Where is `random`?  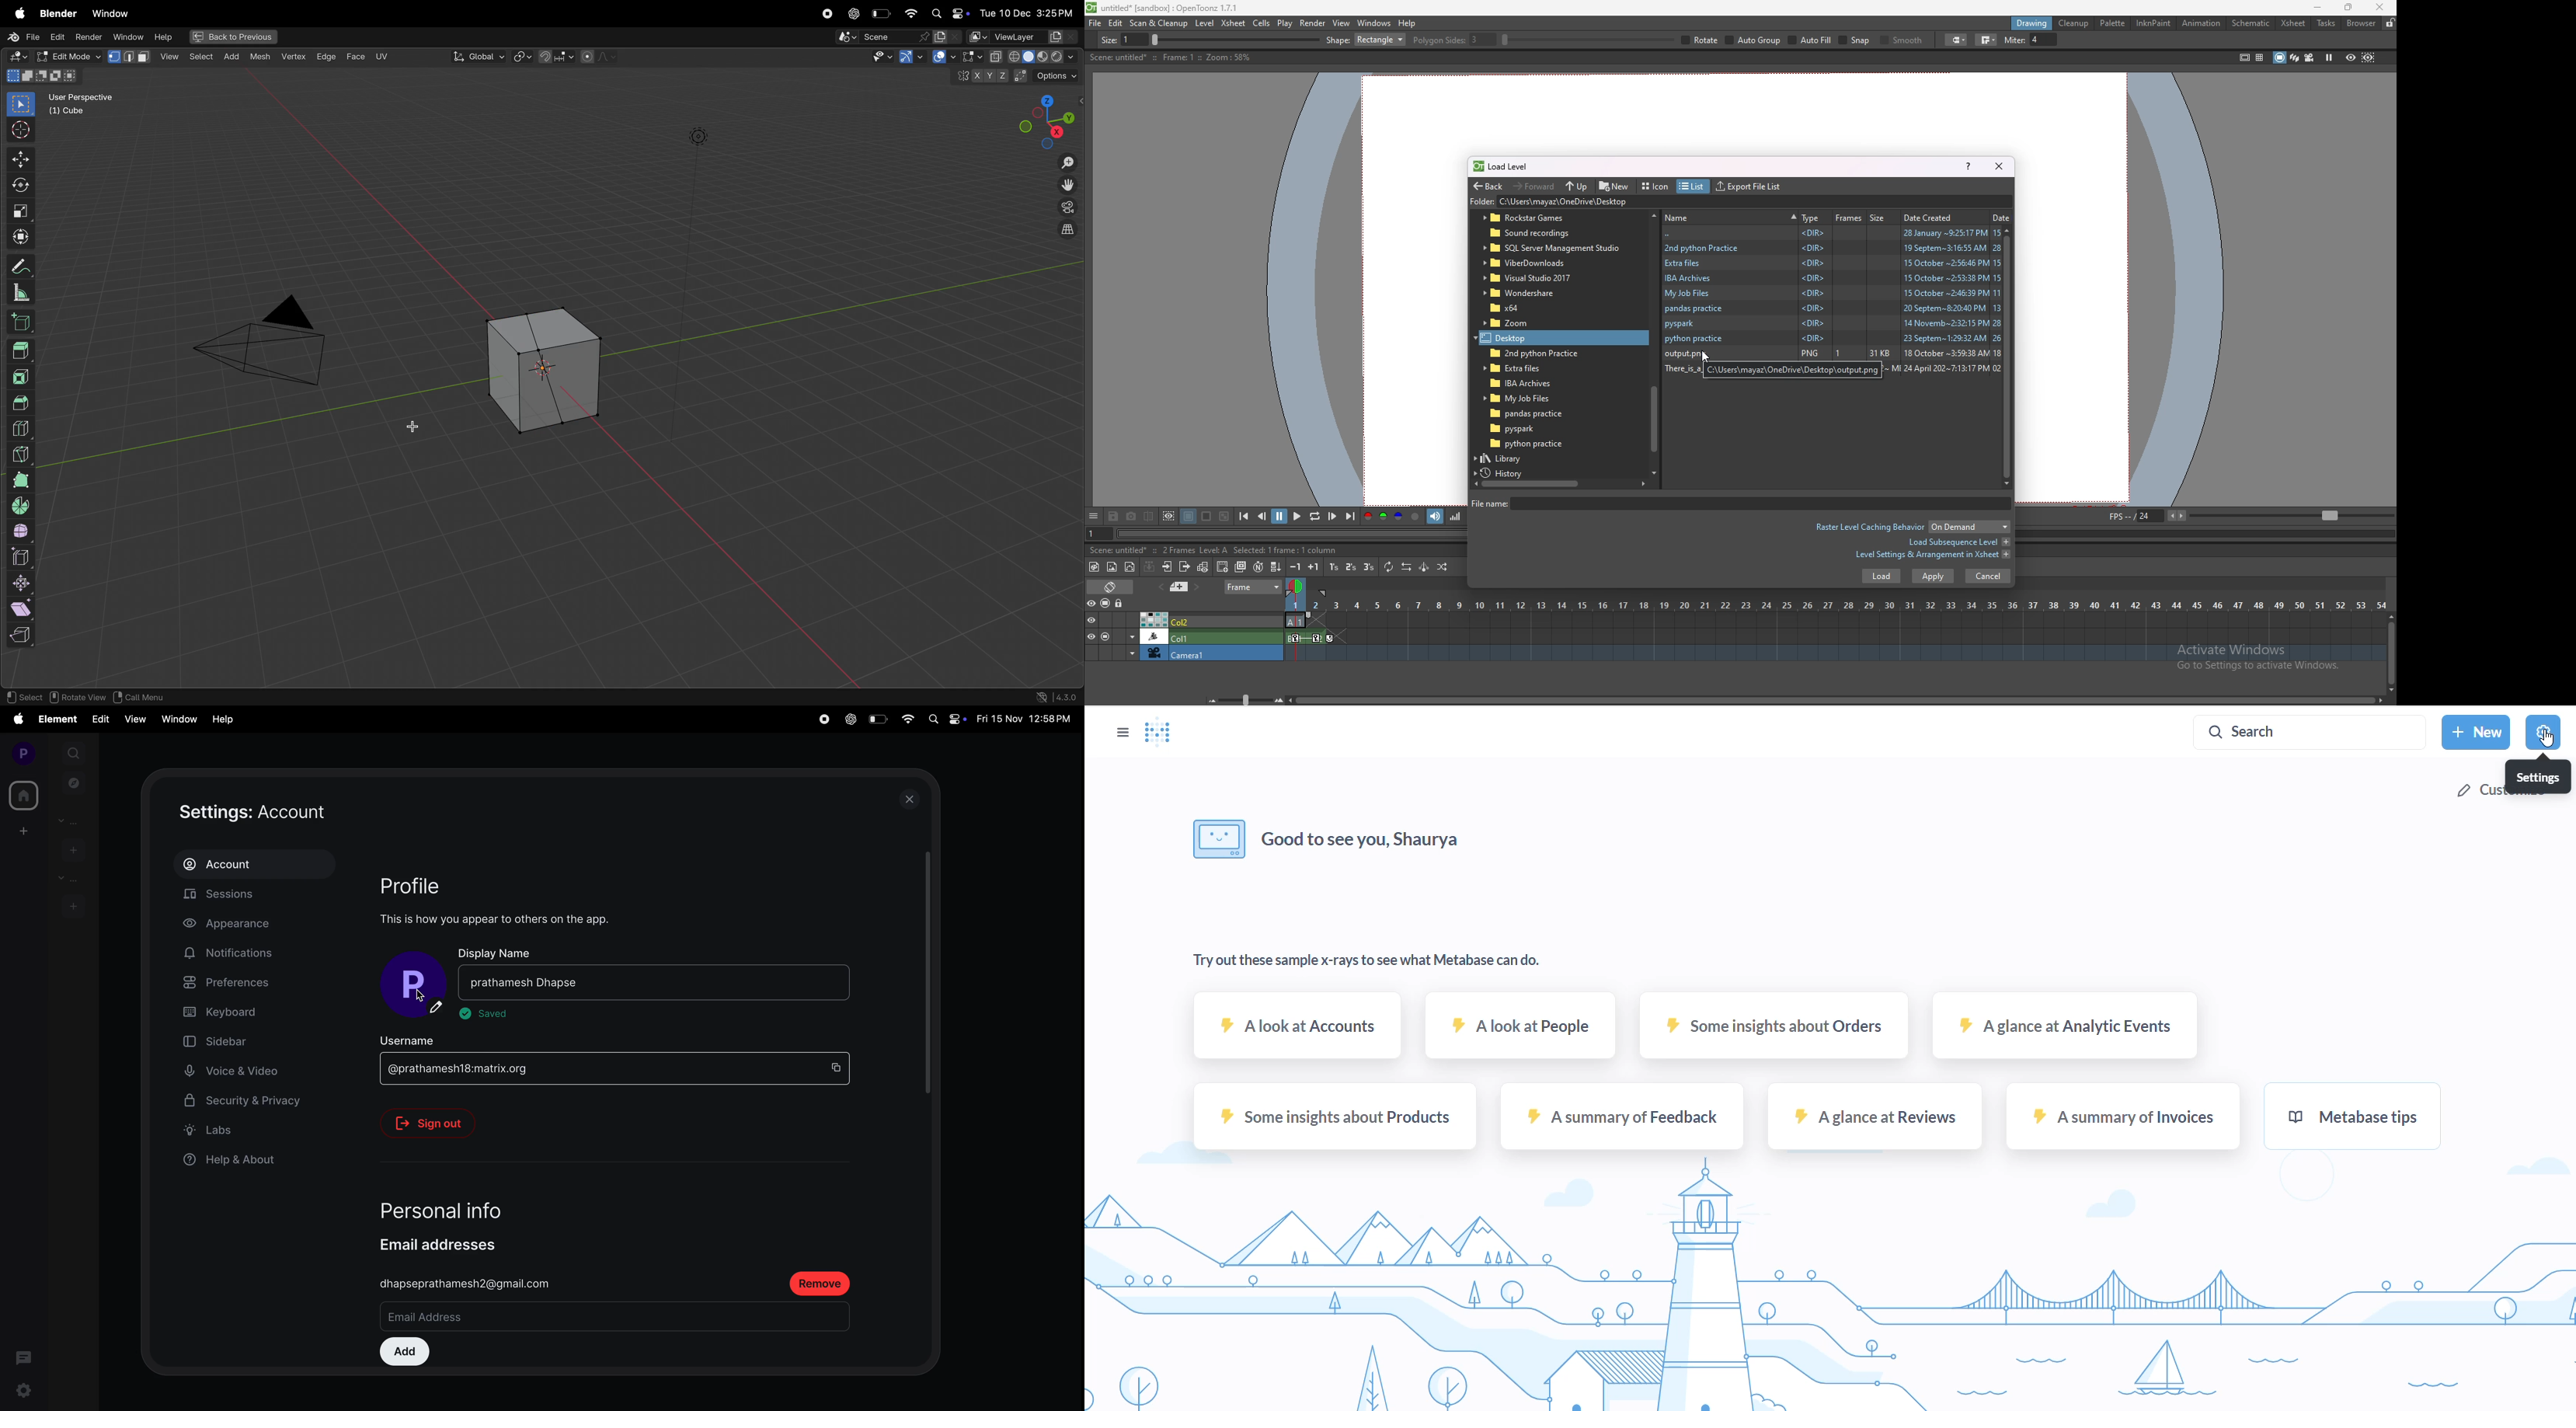
random is located at coordinates (1443, 567).